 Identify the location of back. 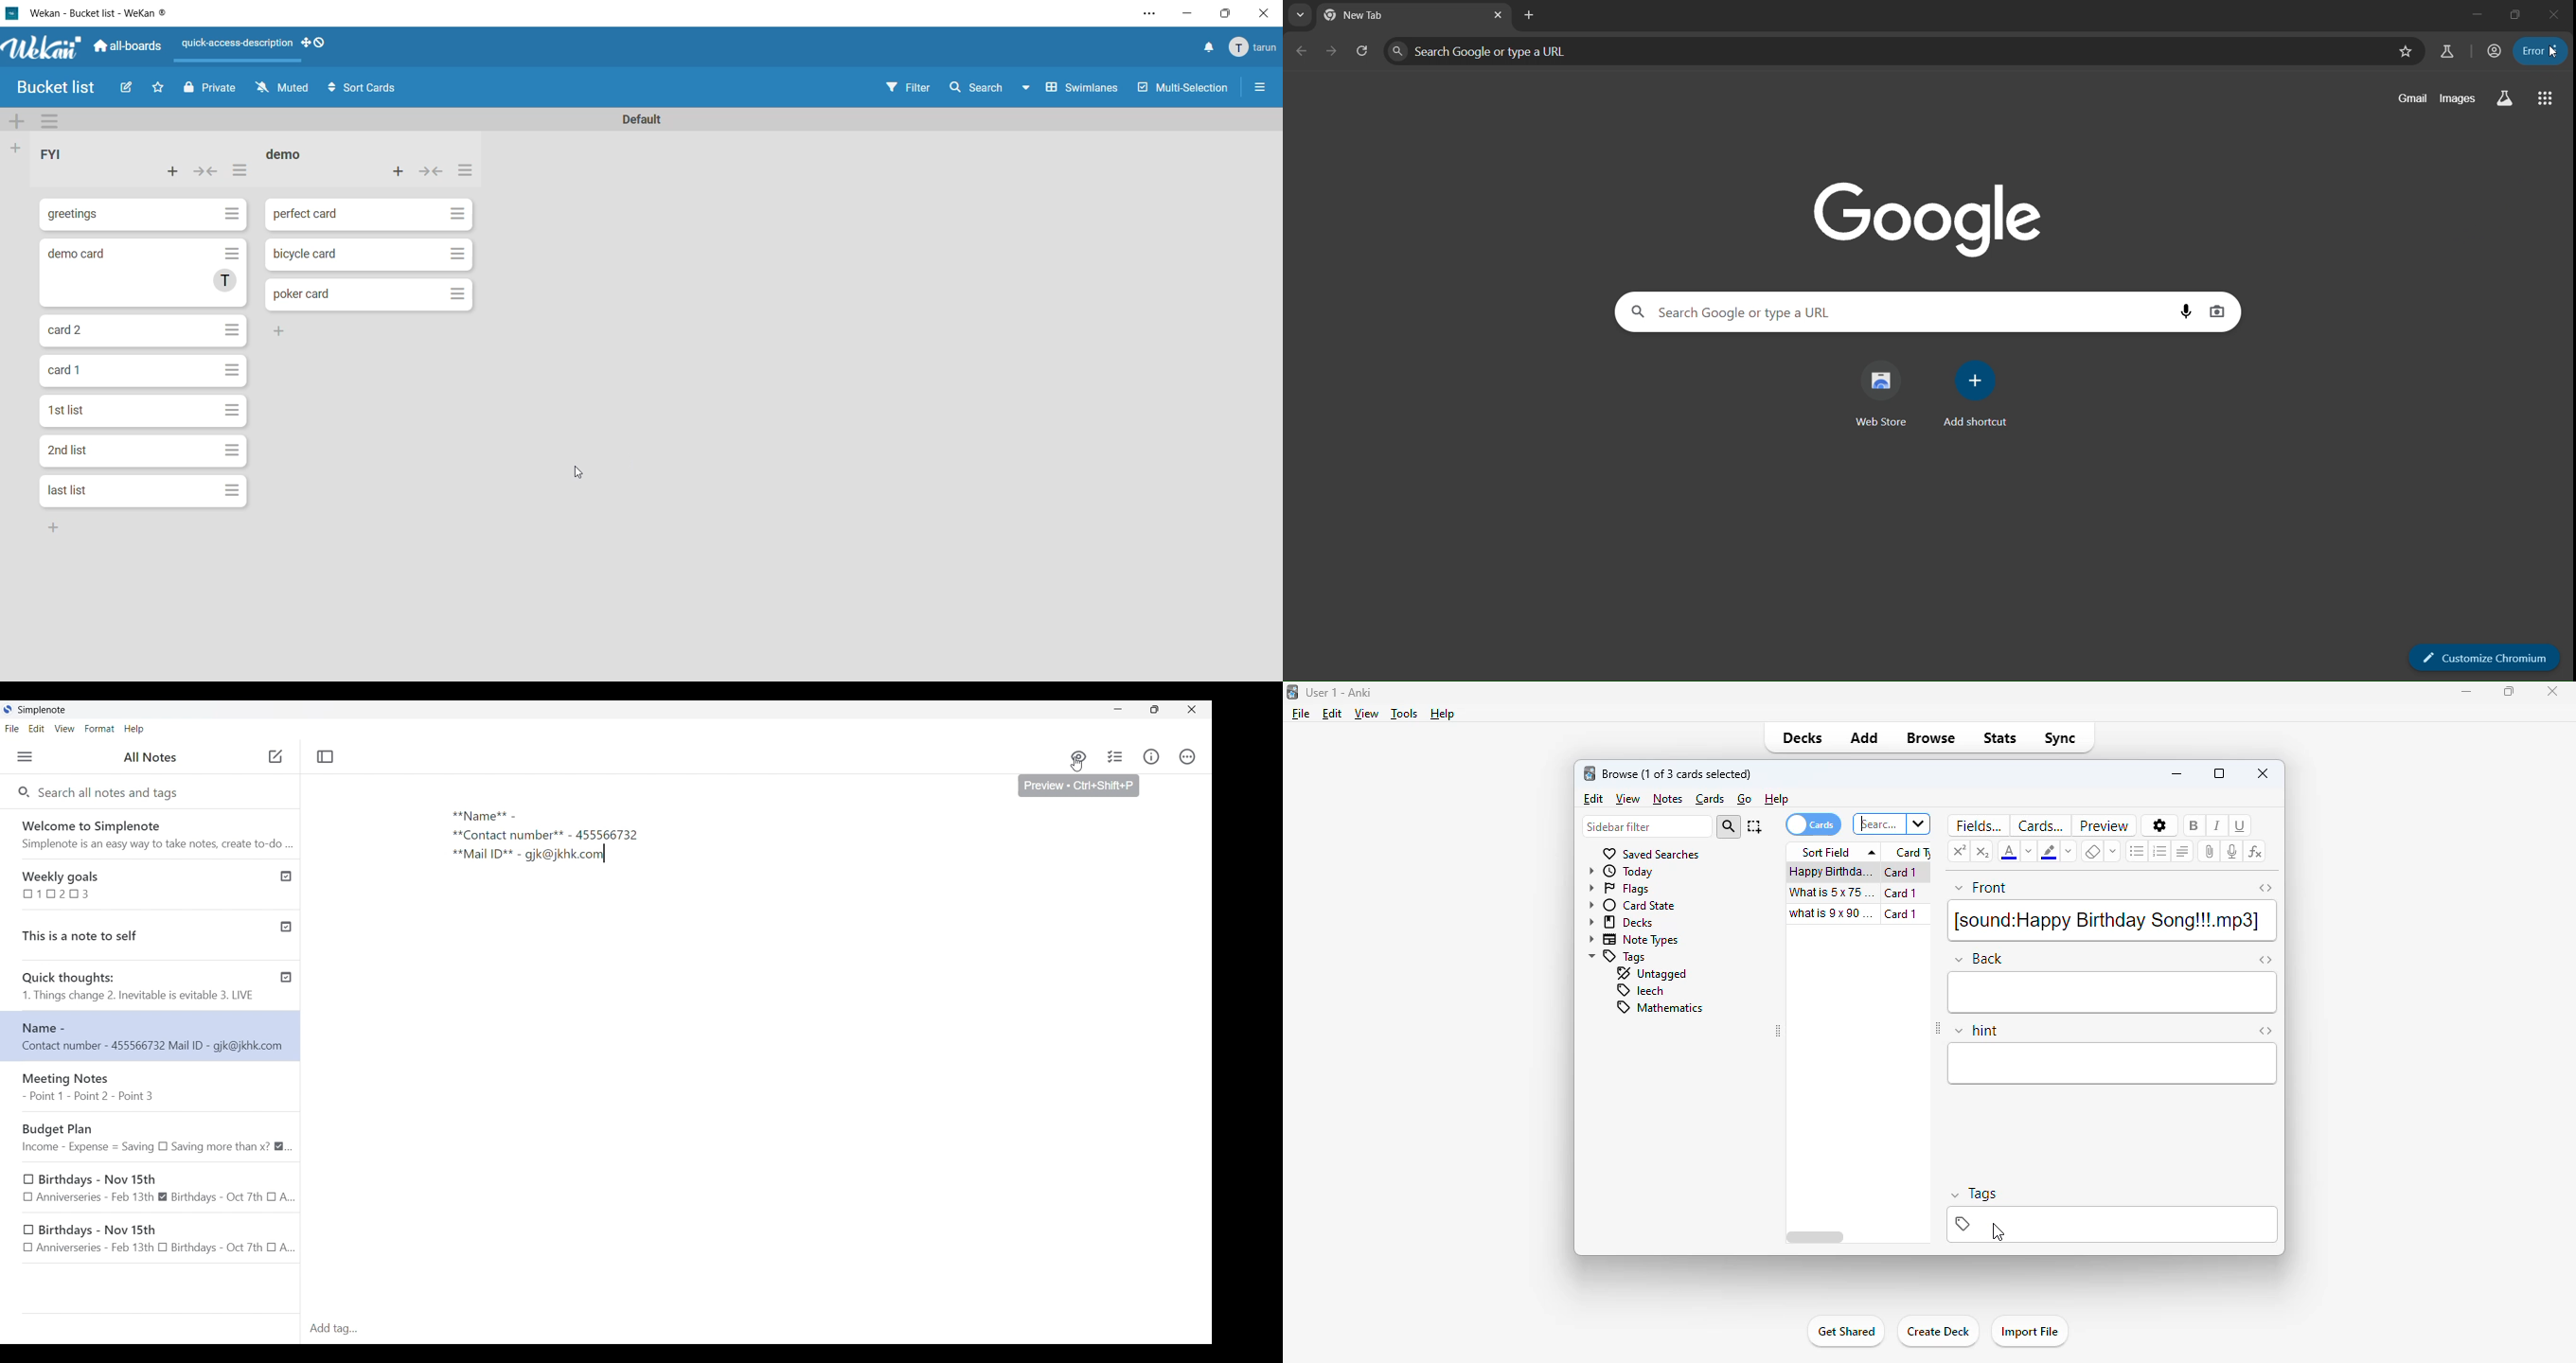
(2114, 993).